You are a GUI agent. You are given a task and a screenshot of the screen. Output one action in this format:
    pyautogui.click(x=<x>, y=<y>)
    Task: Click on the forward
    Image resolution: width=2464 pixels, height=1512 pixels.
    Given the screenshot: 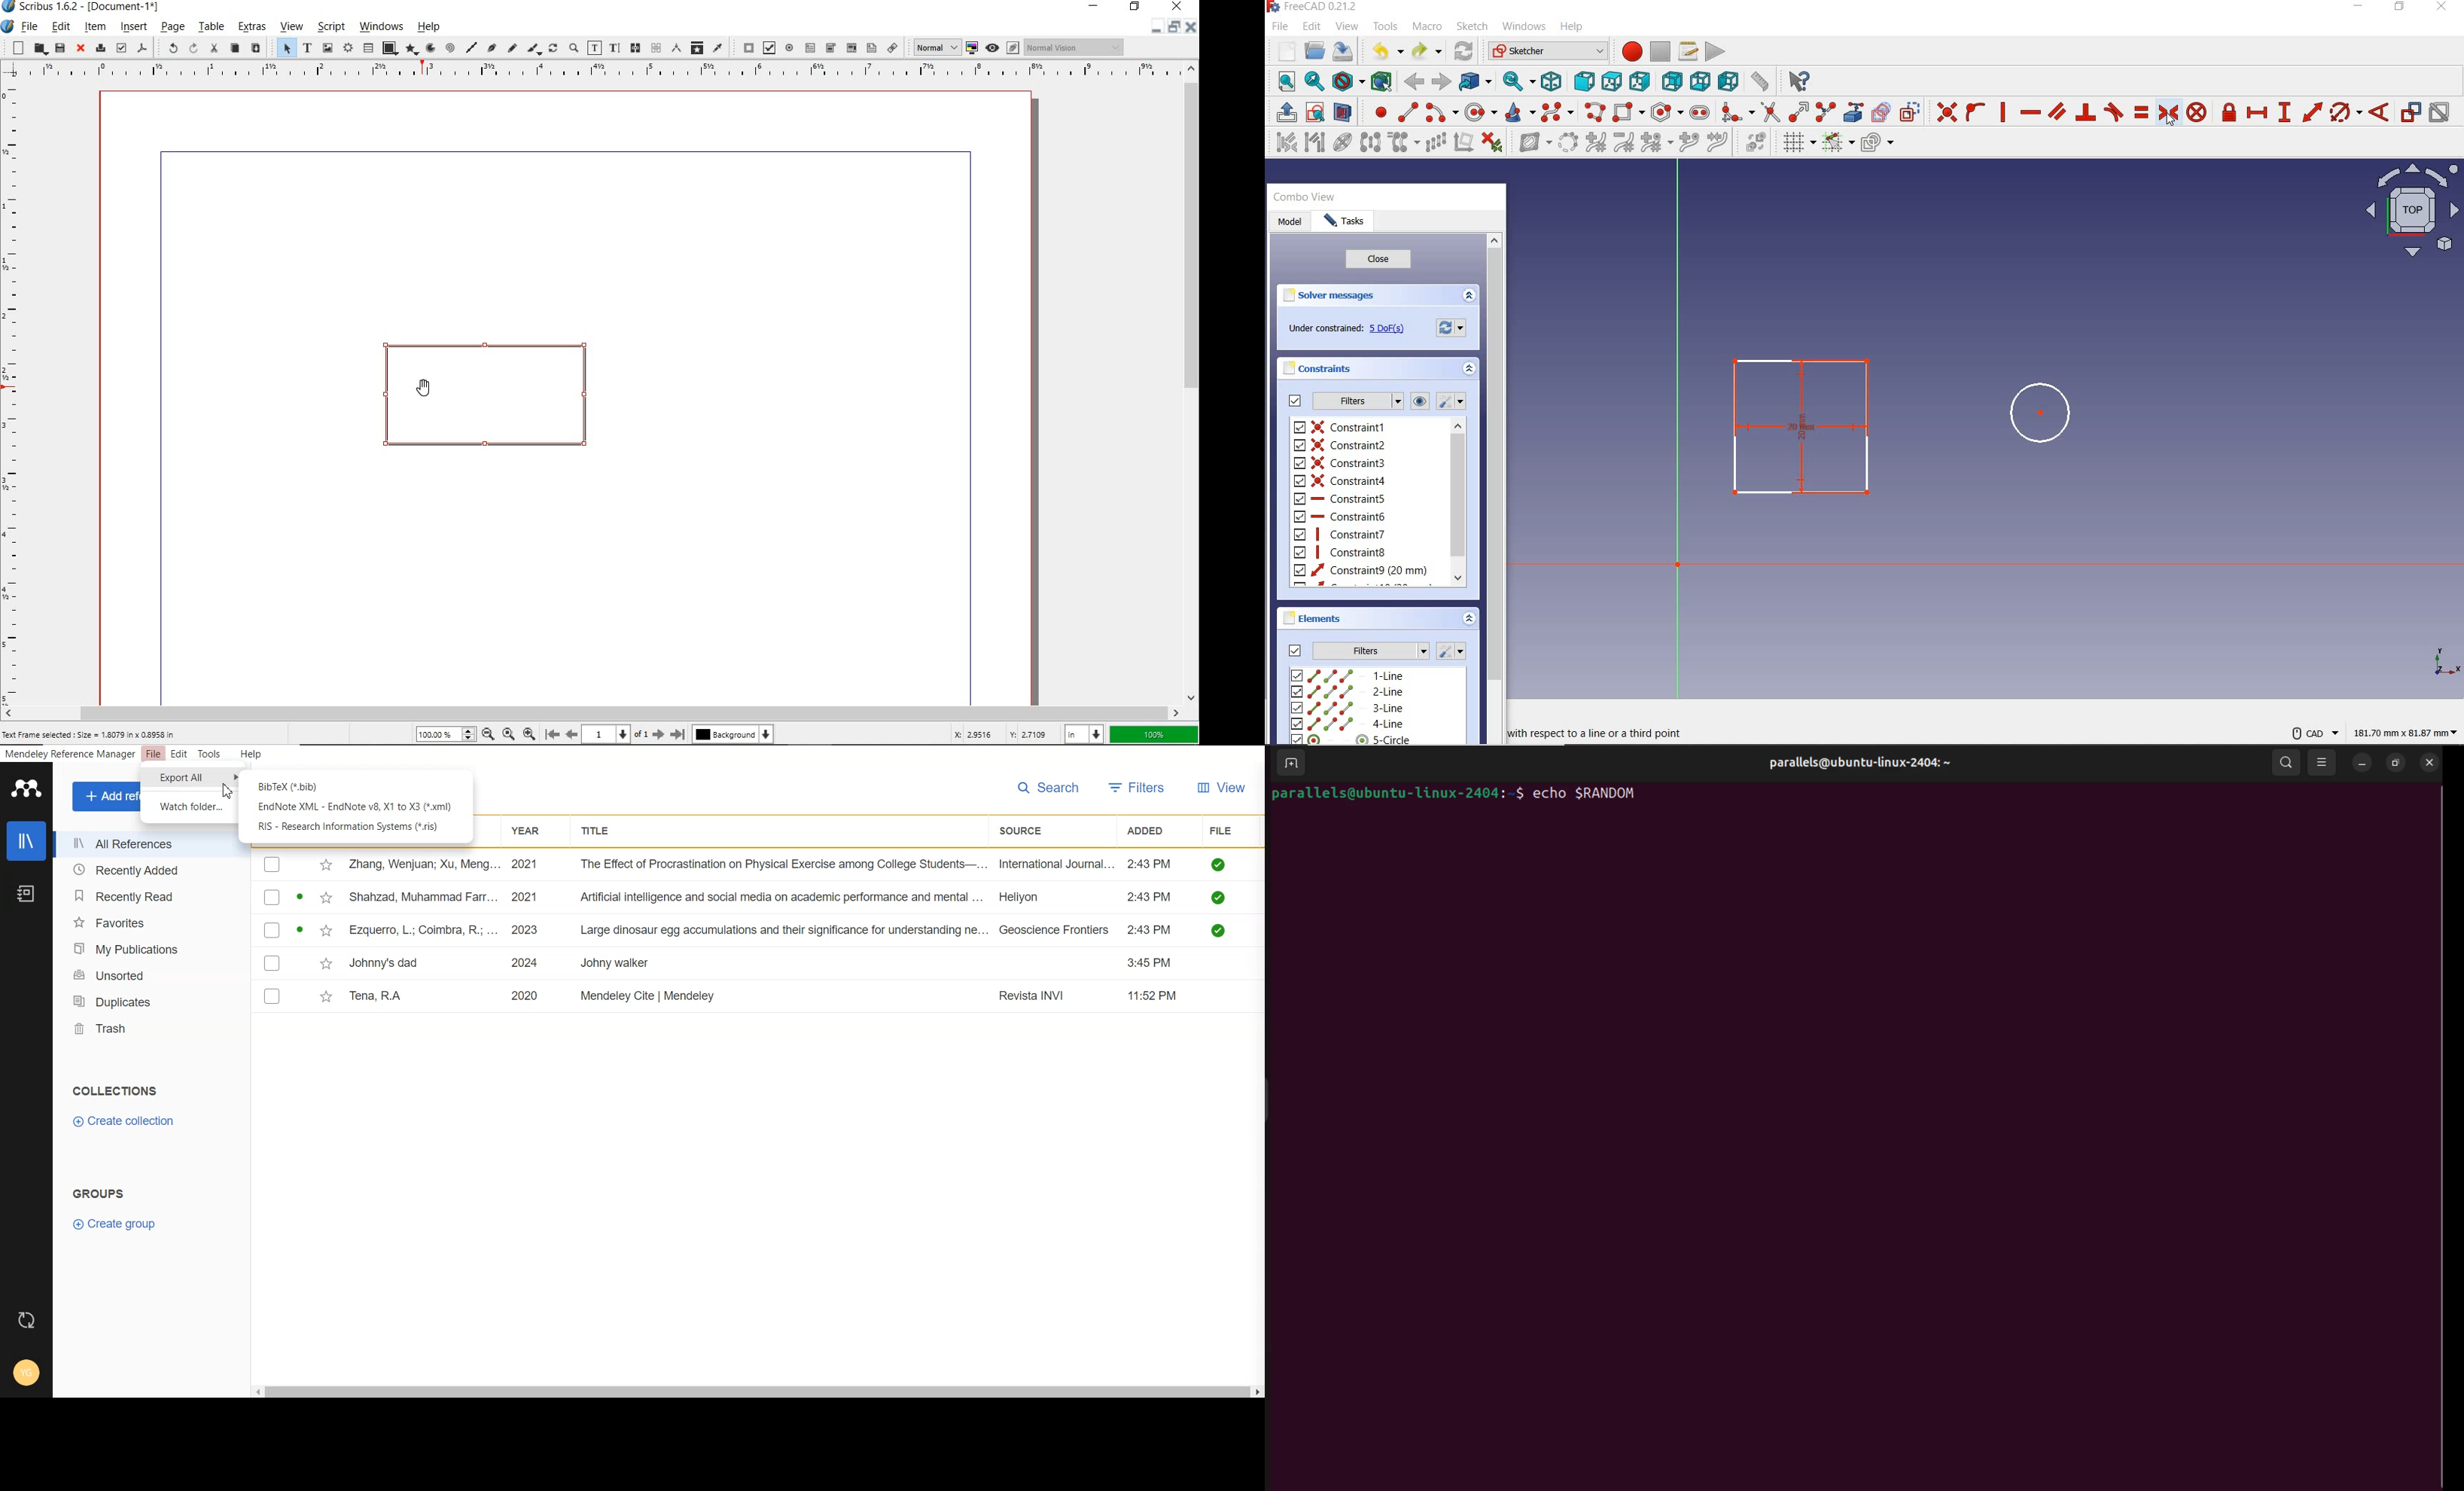 What is the action you would take?
    pyautogui.click(x=1443, y=81)
    